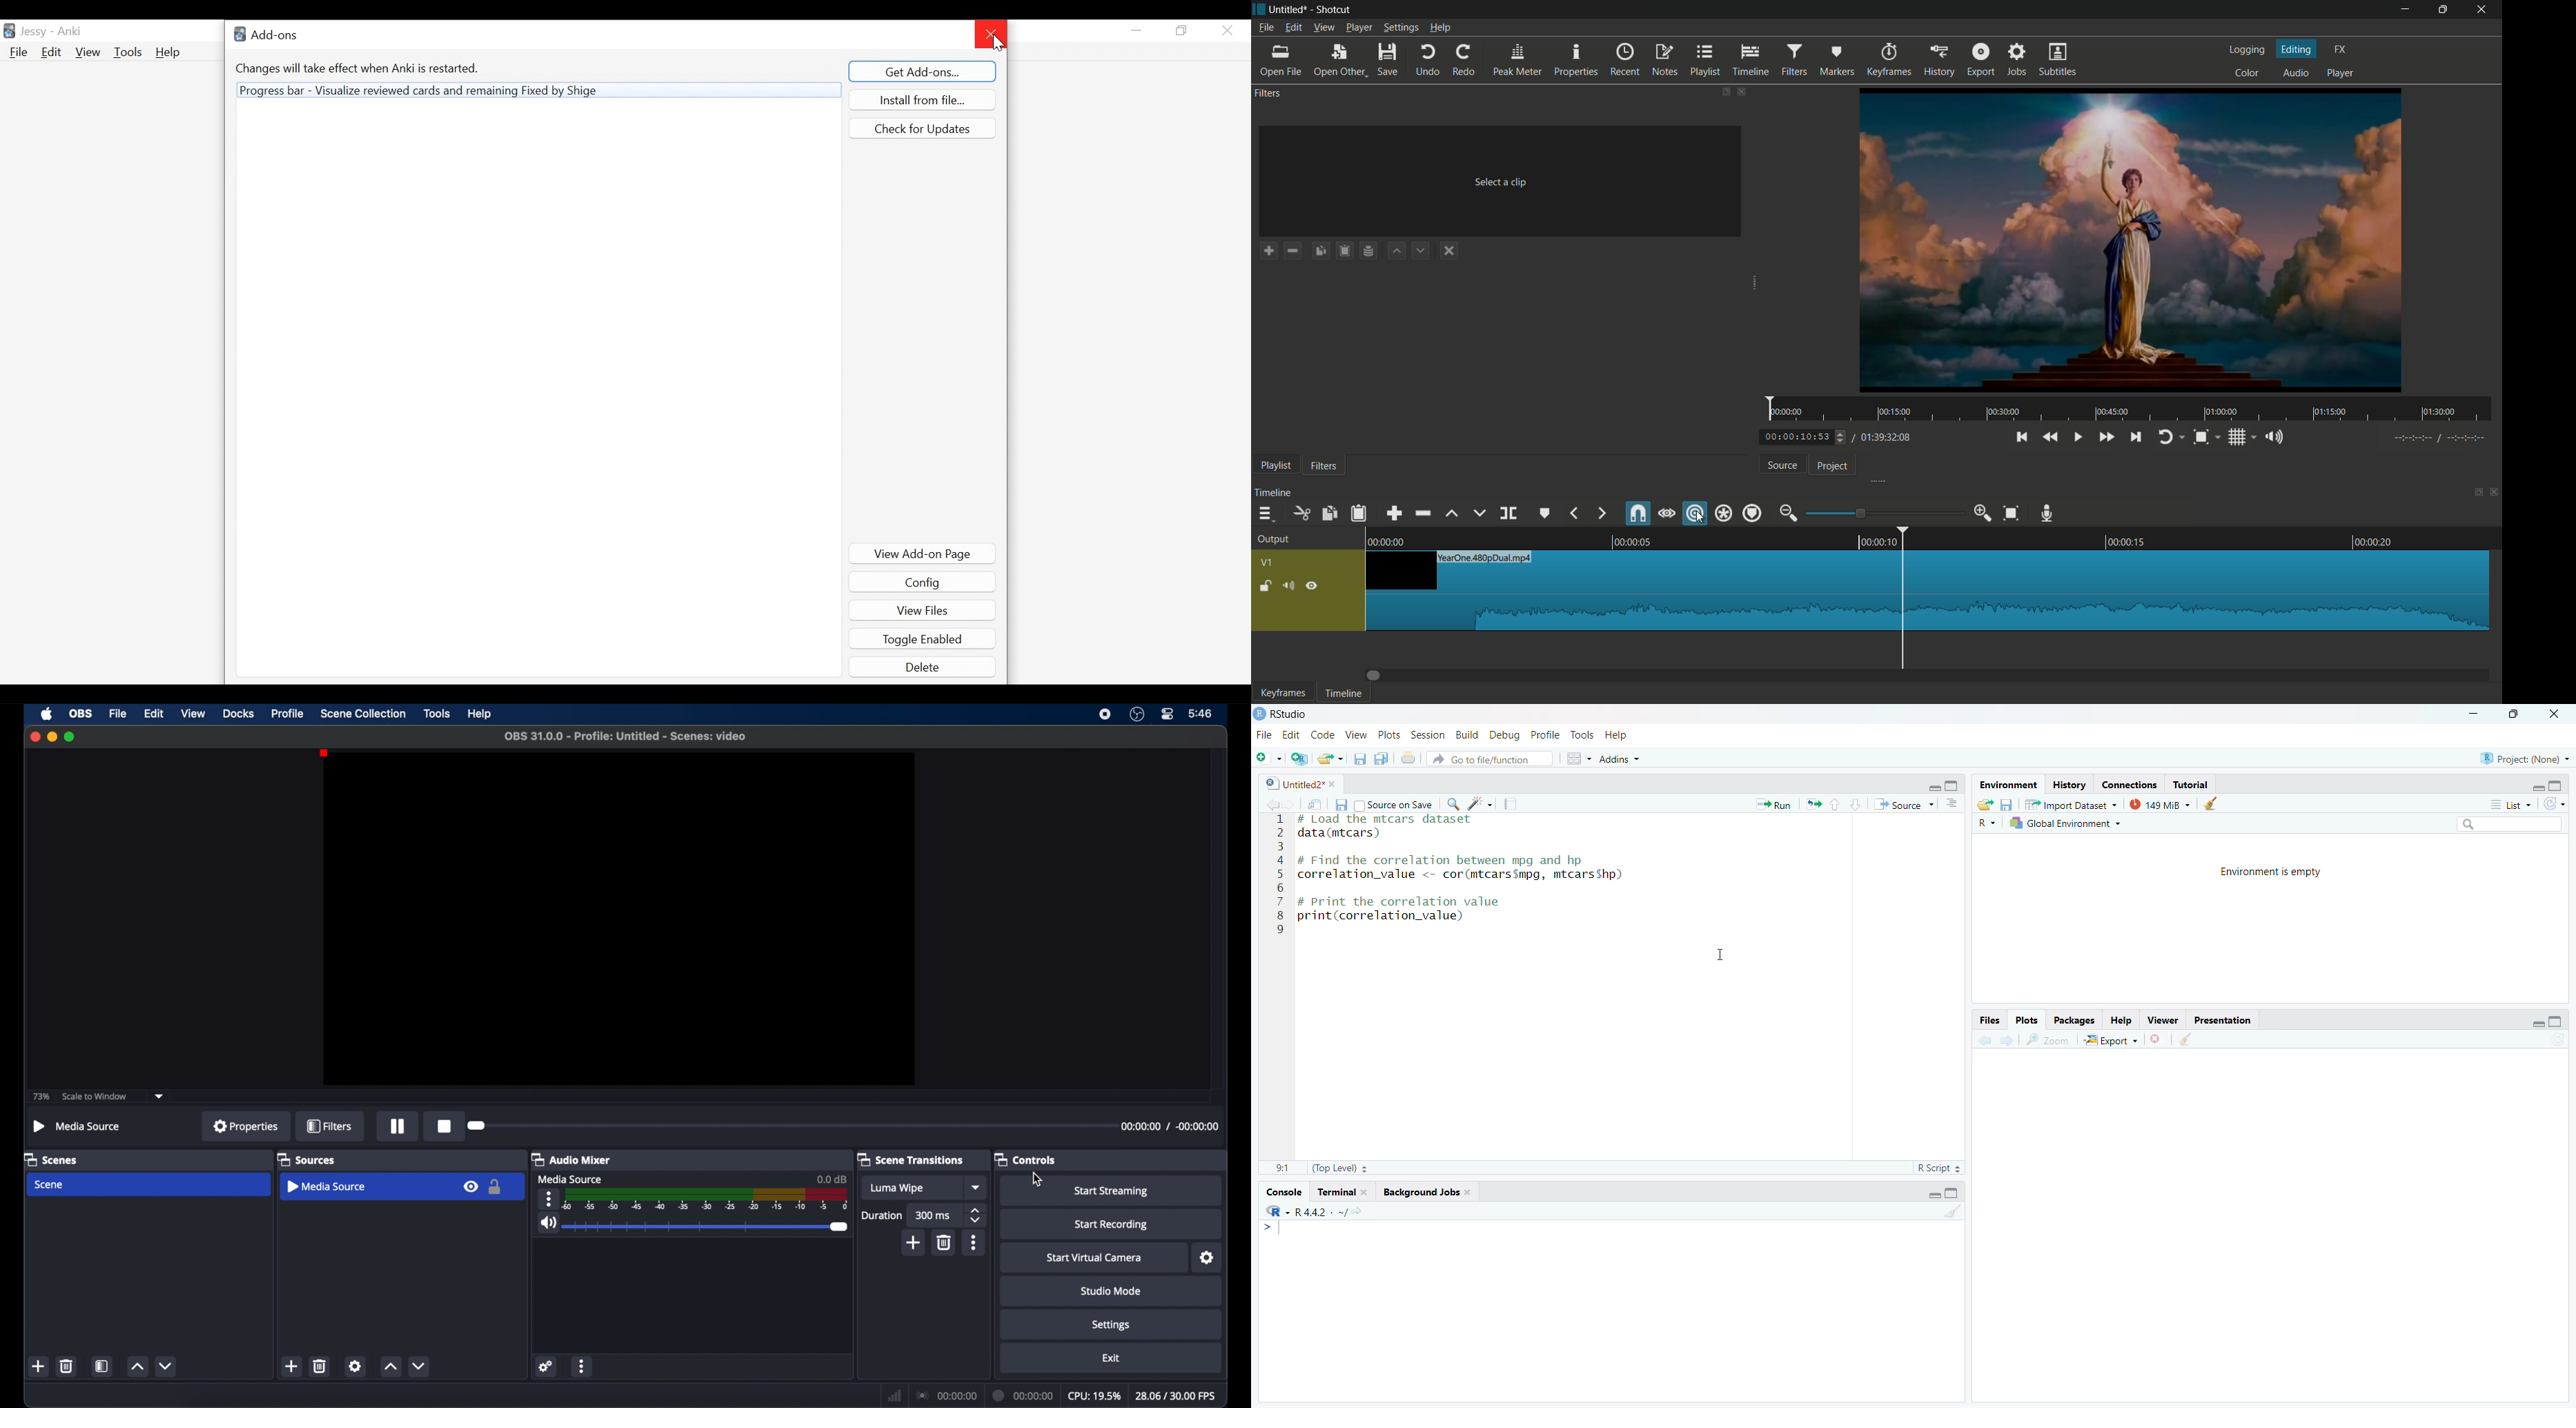  Describe the element at coordinates (1338, 1168) in the screenshot. I see `(Top Level)` at that location.